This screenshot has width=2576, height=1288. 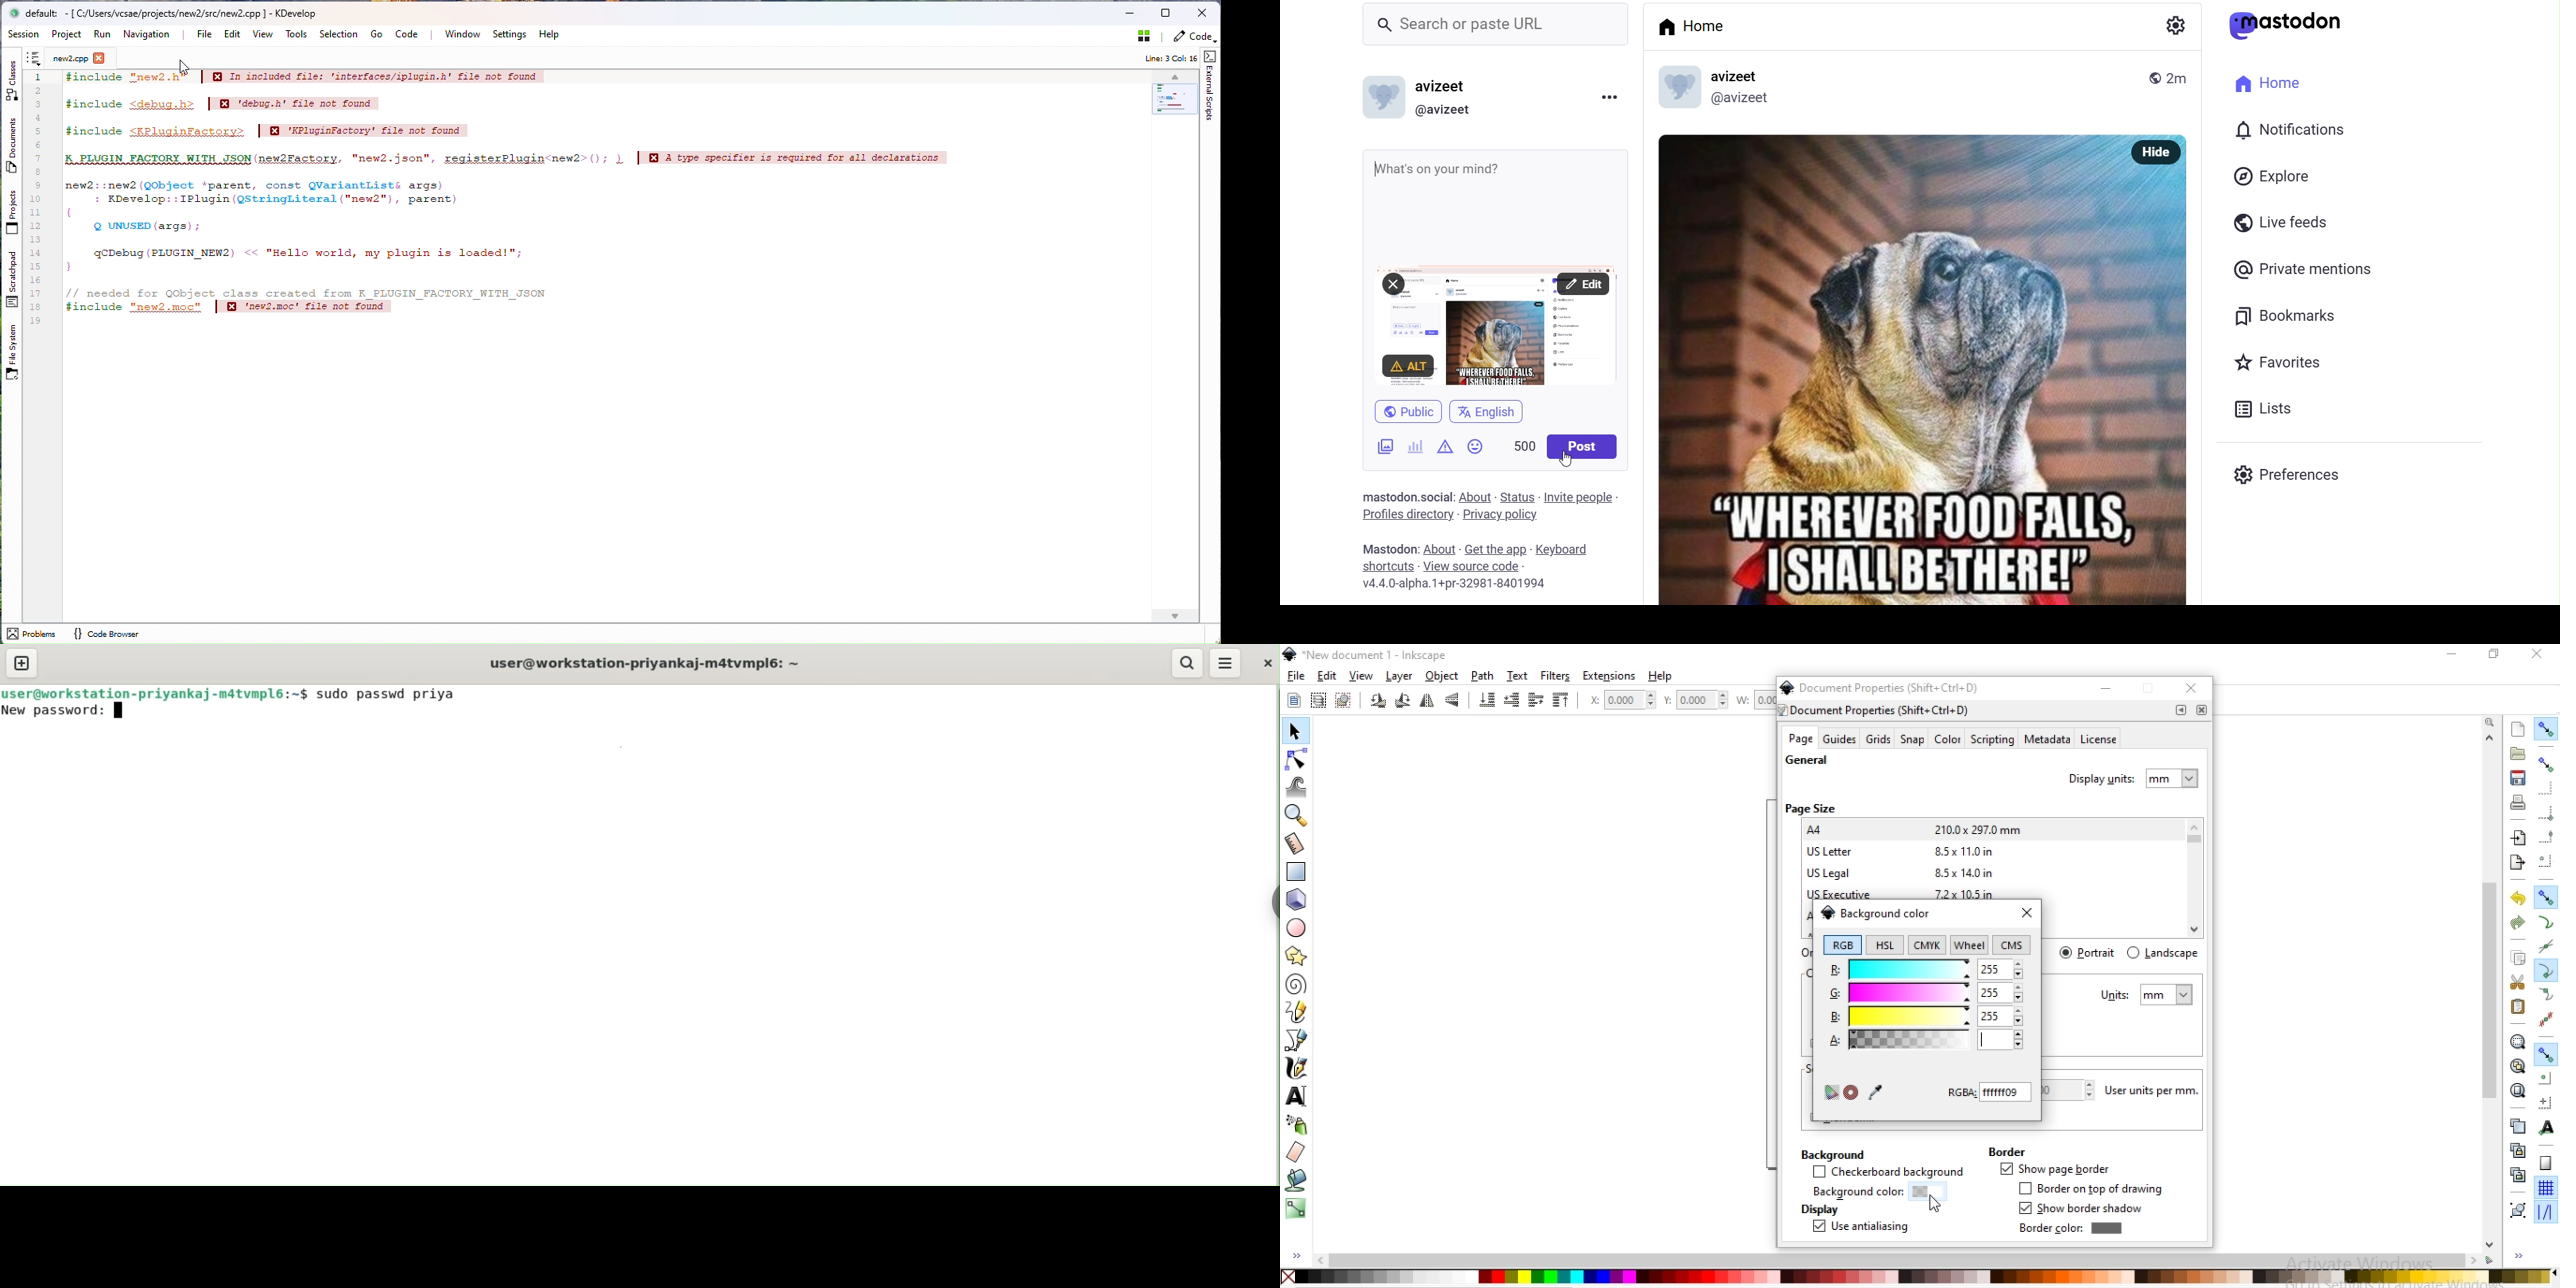 I want to click on create or edit text objects, so click(x=1297, y=1095).